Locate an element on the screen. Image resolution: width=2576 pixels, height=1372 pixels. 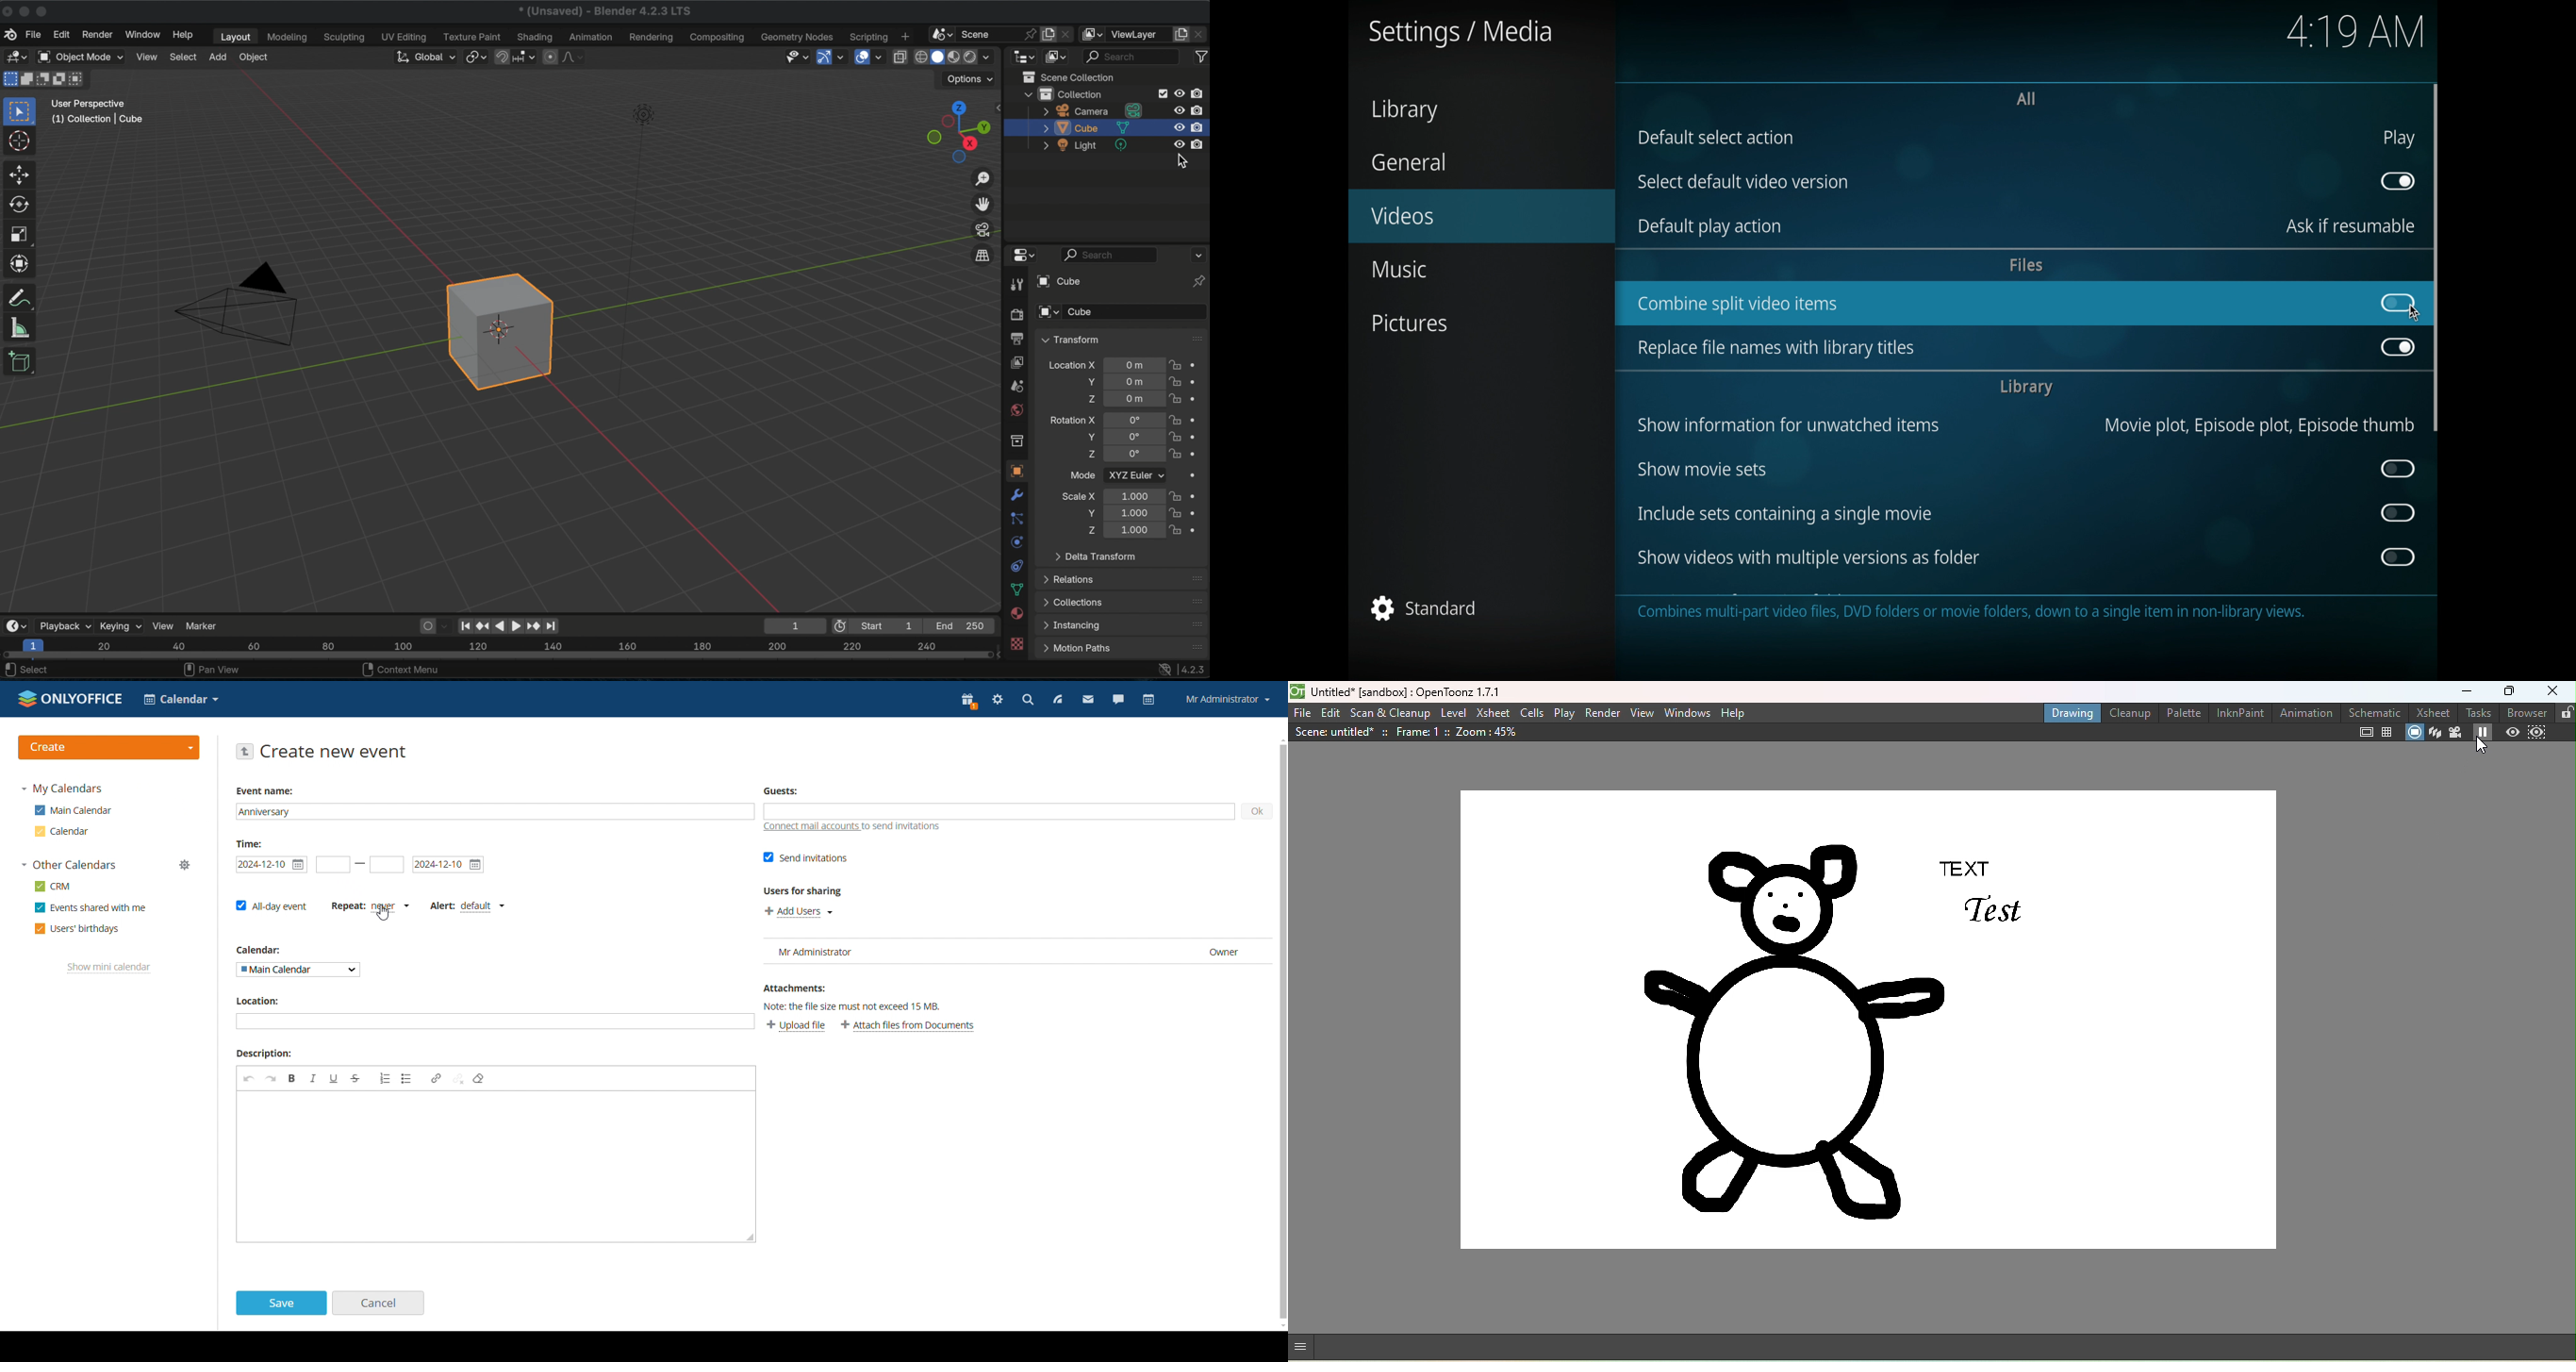
Location: is located at coordinates (256, 1001).